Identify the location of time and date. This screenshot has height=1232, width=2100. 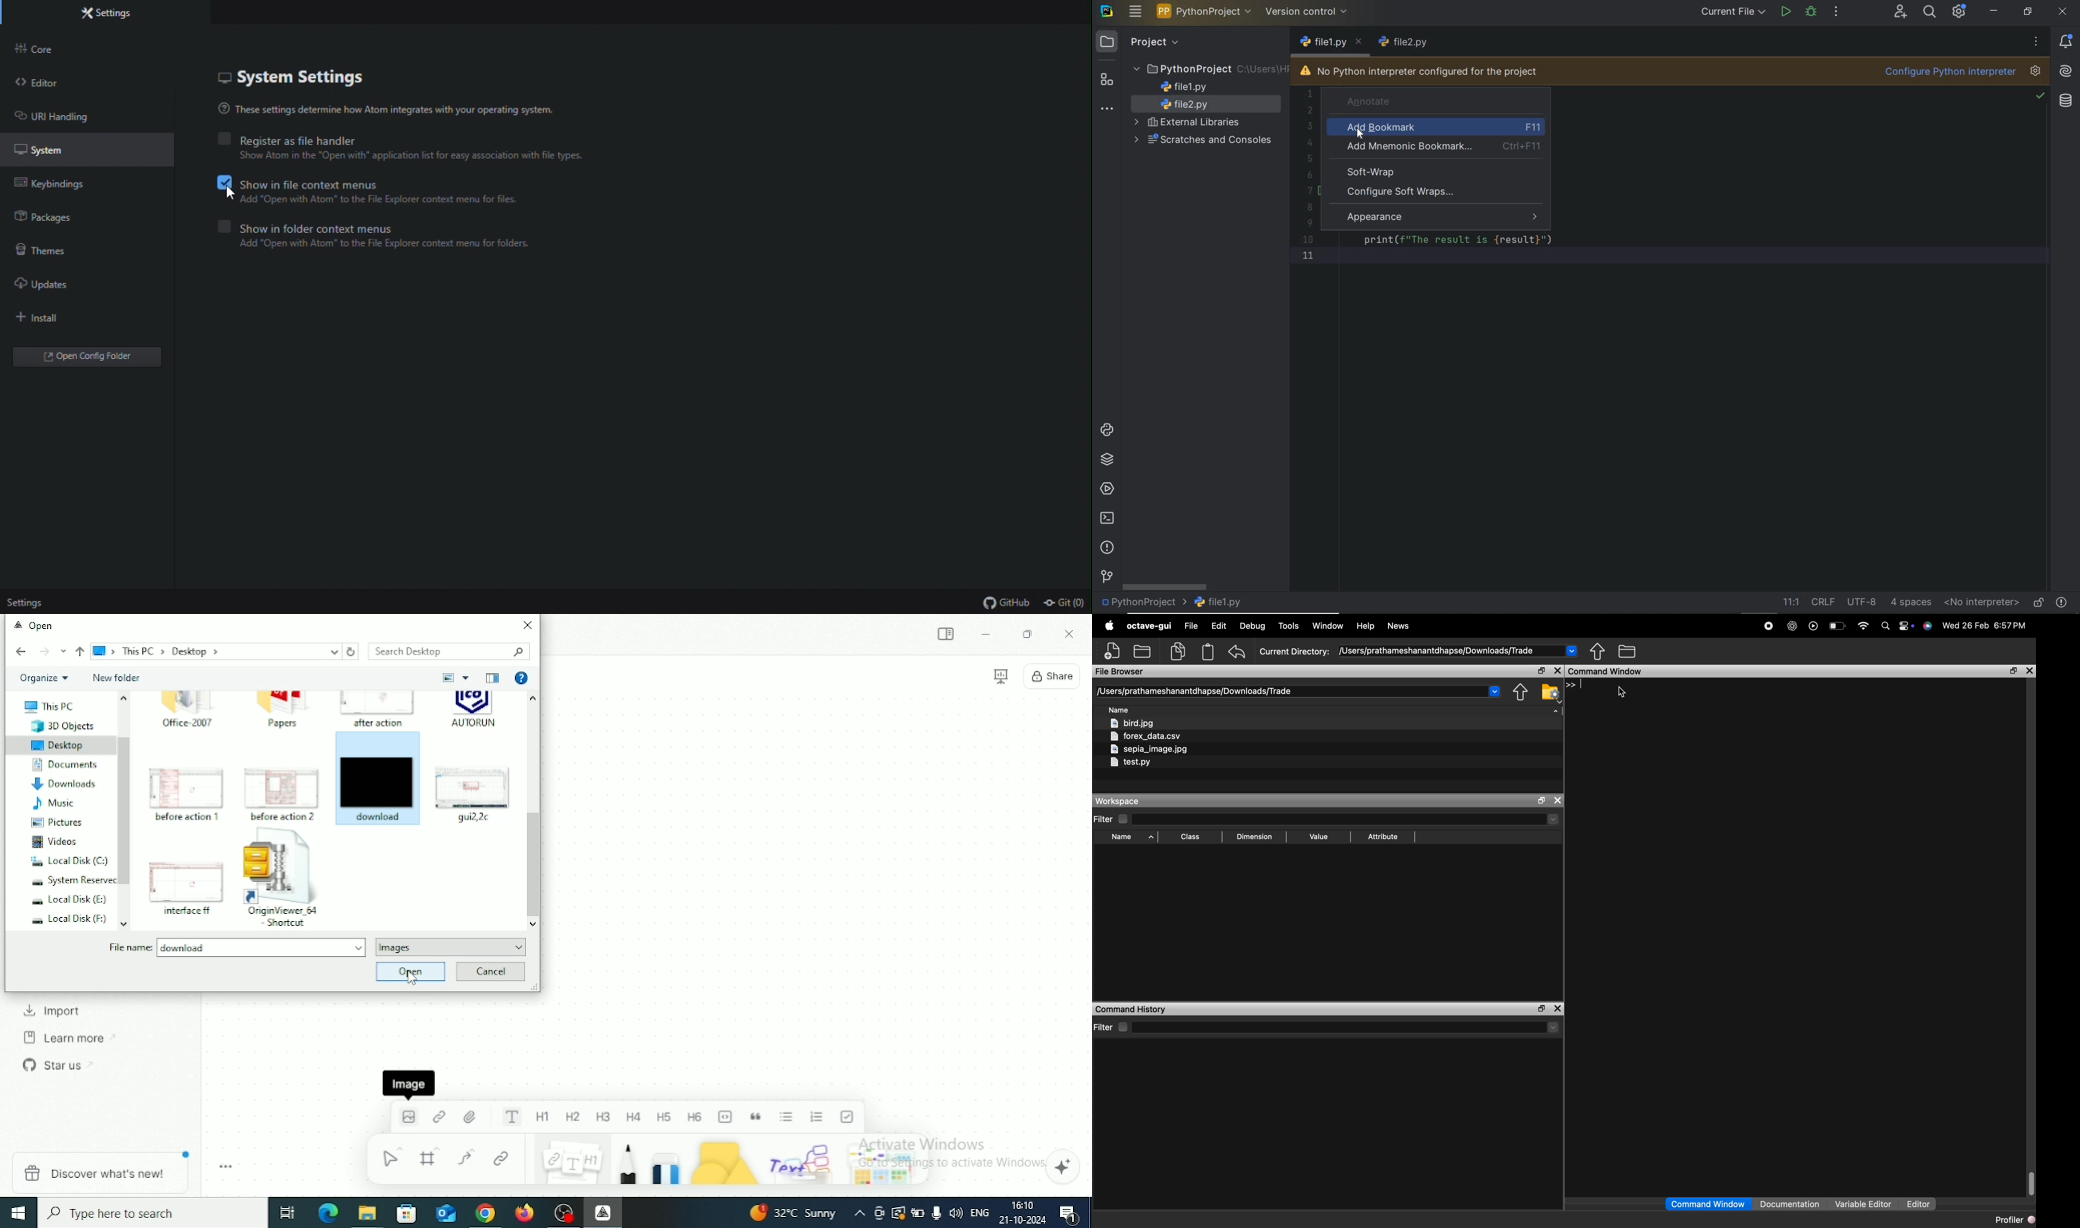
(1986, 626).